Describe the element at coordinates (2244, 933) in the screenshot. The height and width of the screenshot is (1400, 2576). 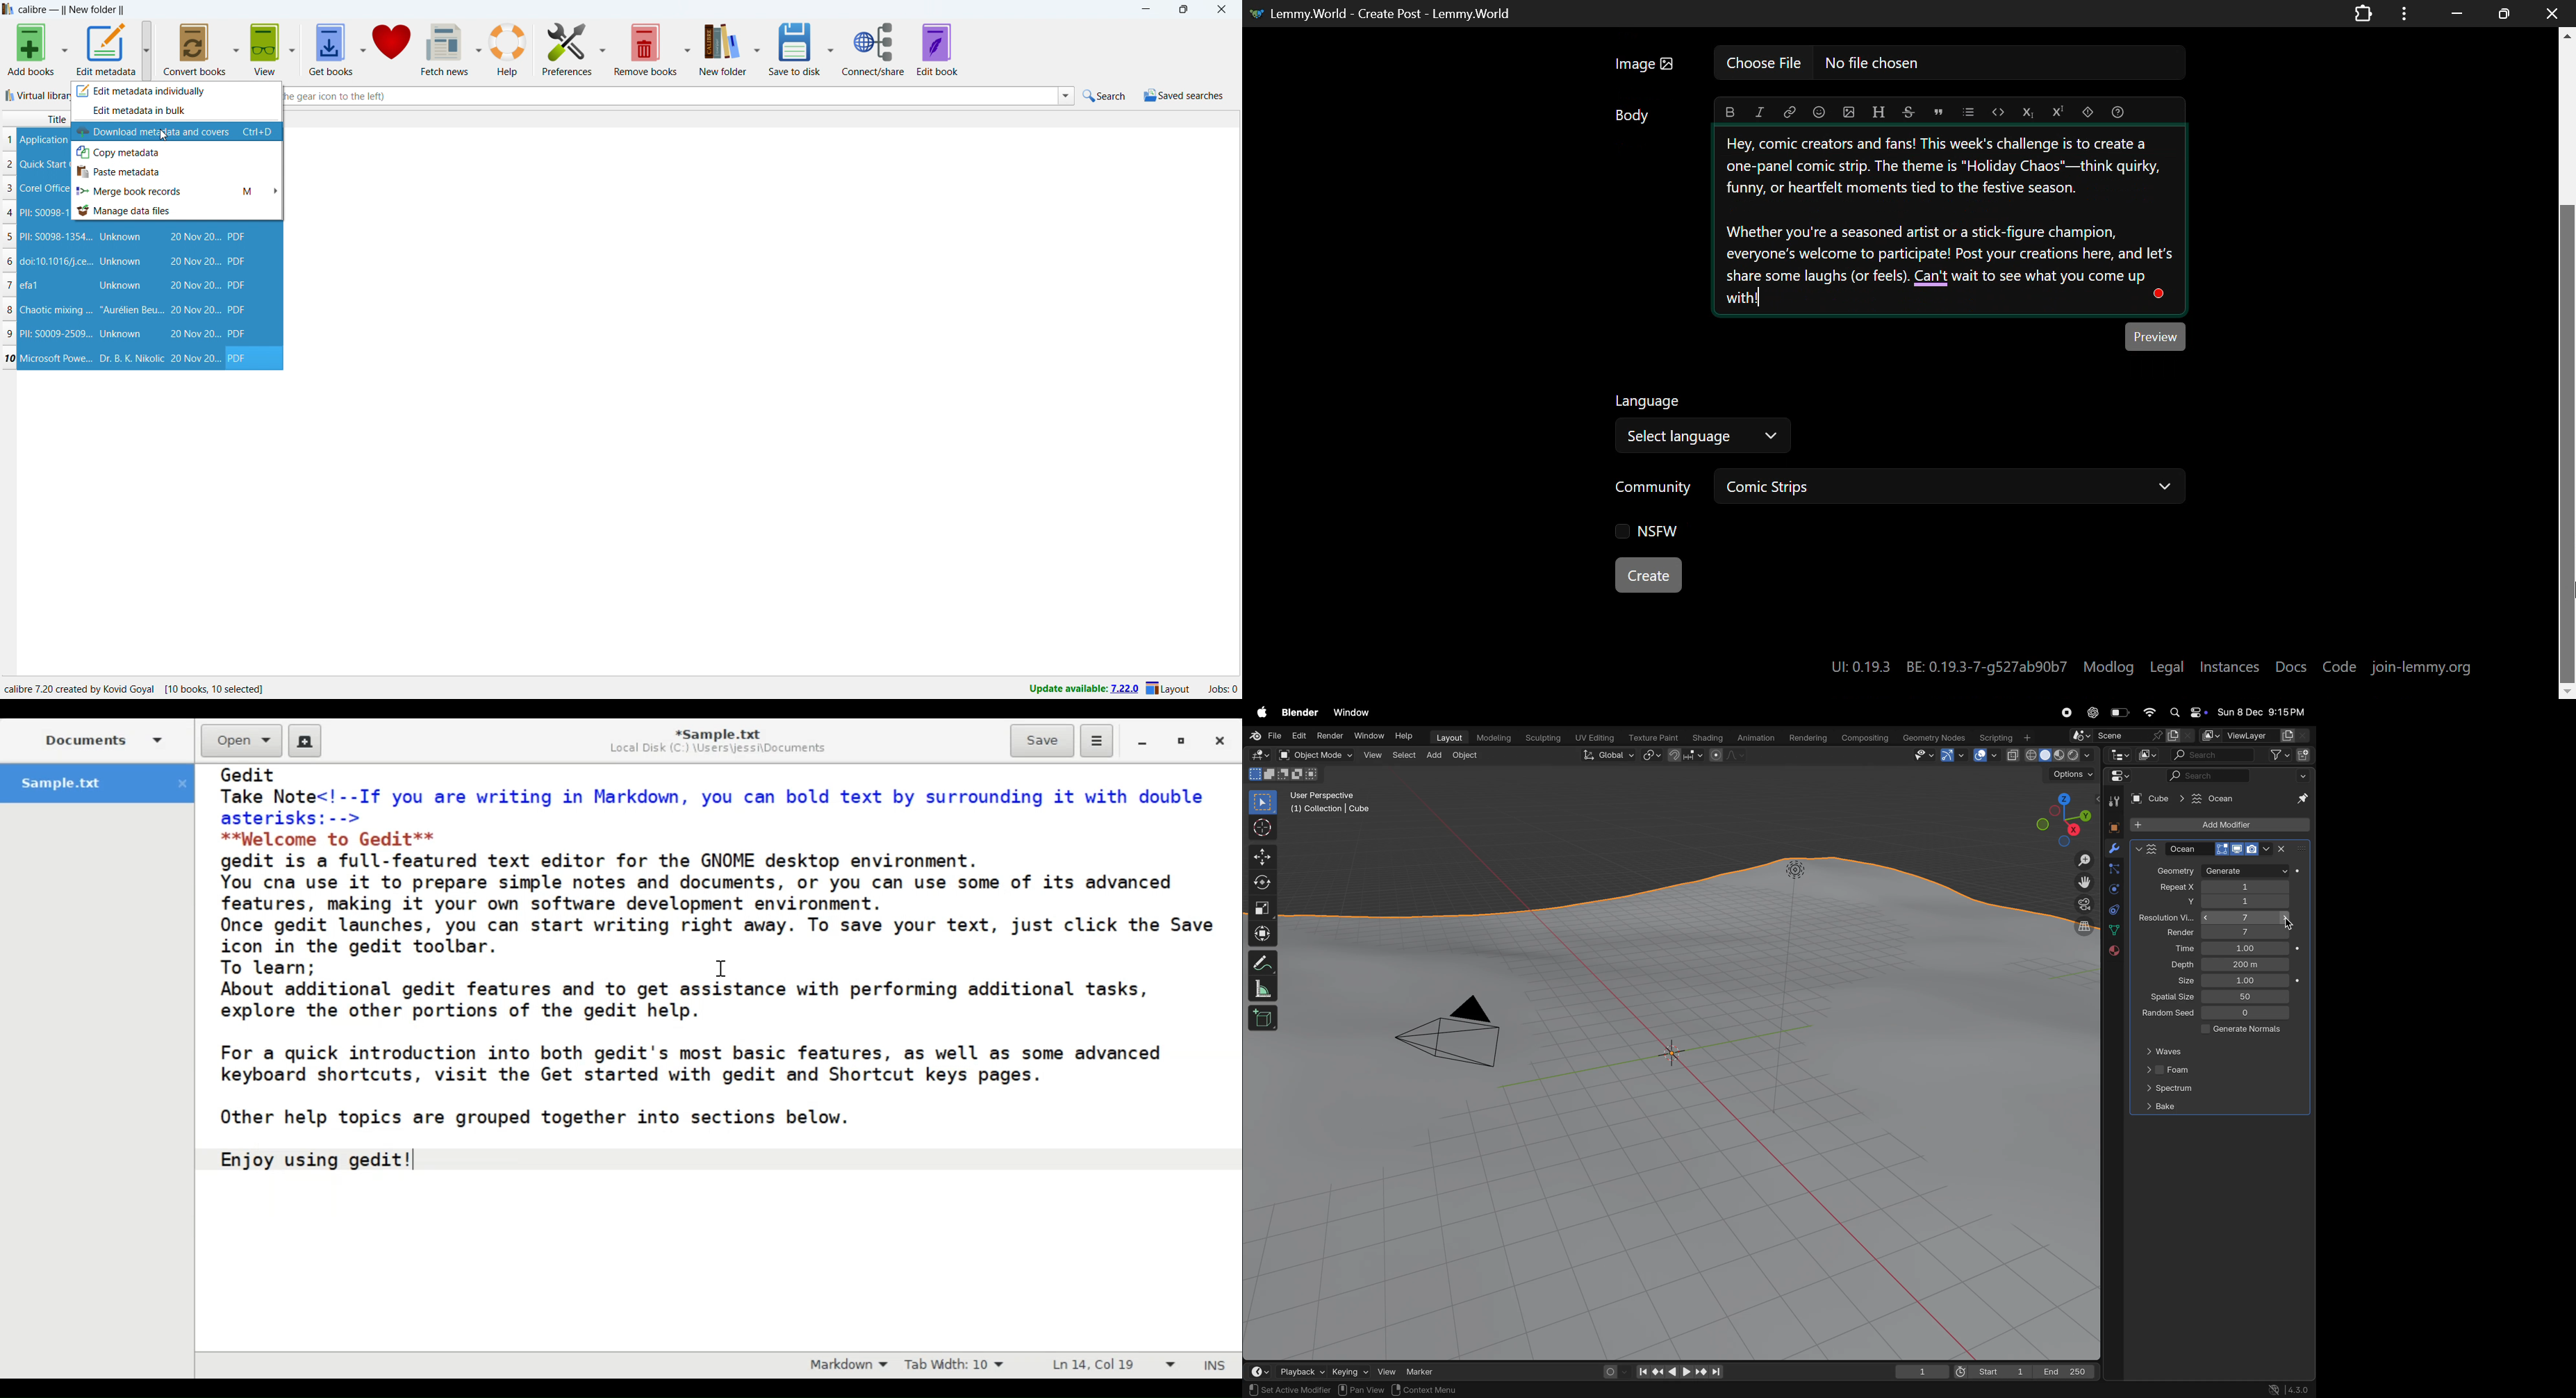
I see `7` at that location.